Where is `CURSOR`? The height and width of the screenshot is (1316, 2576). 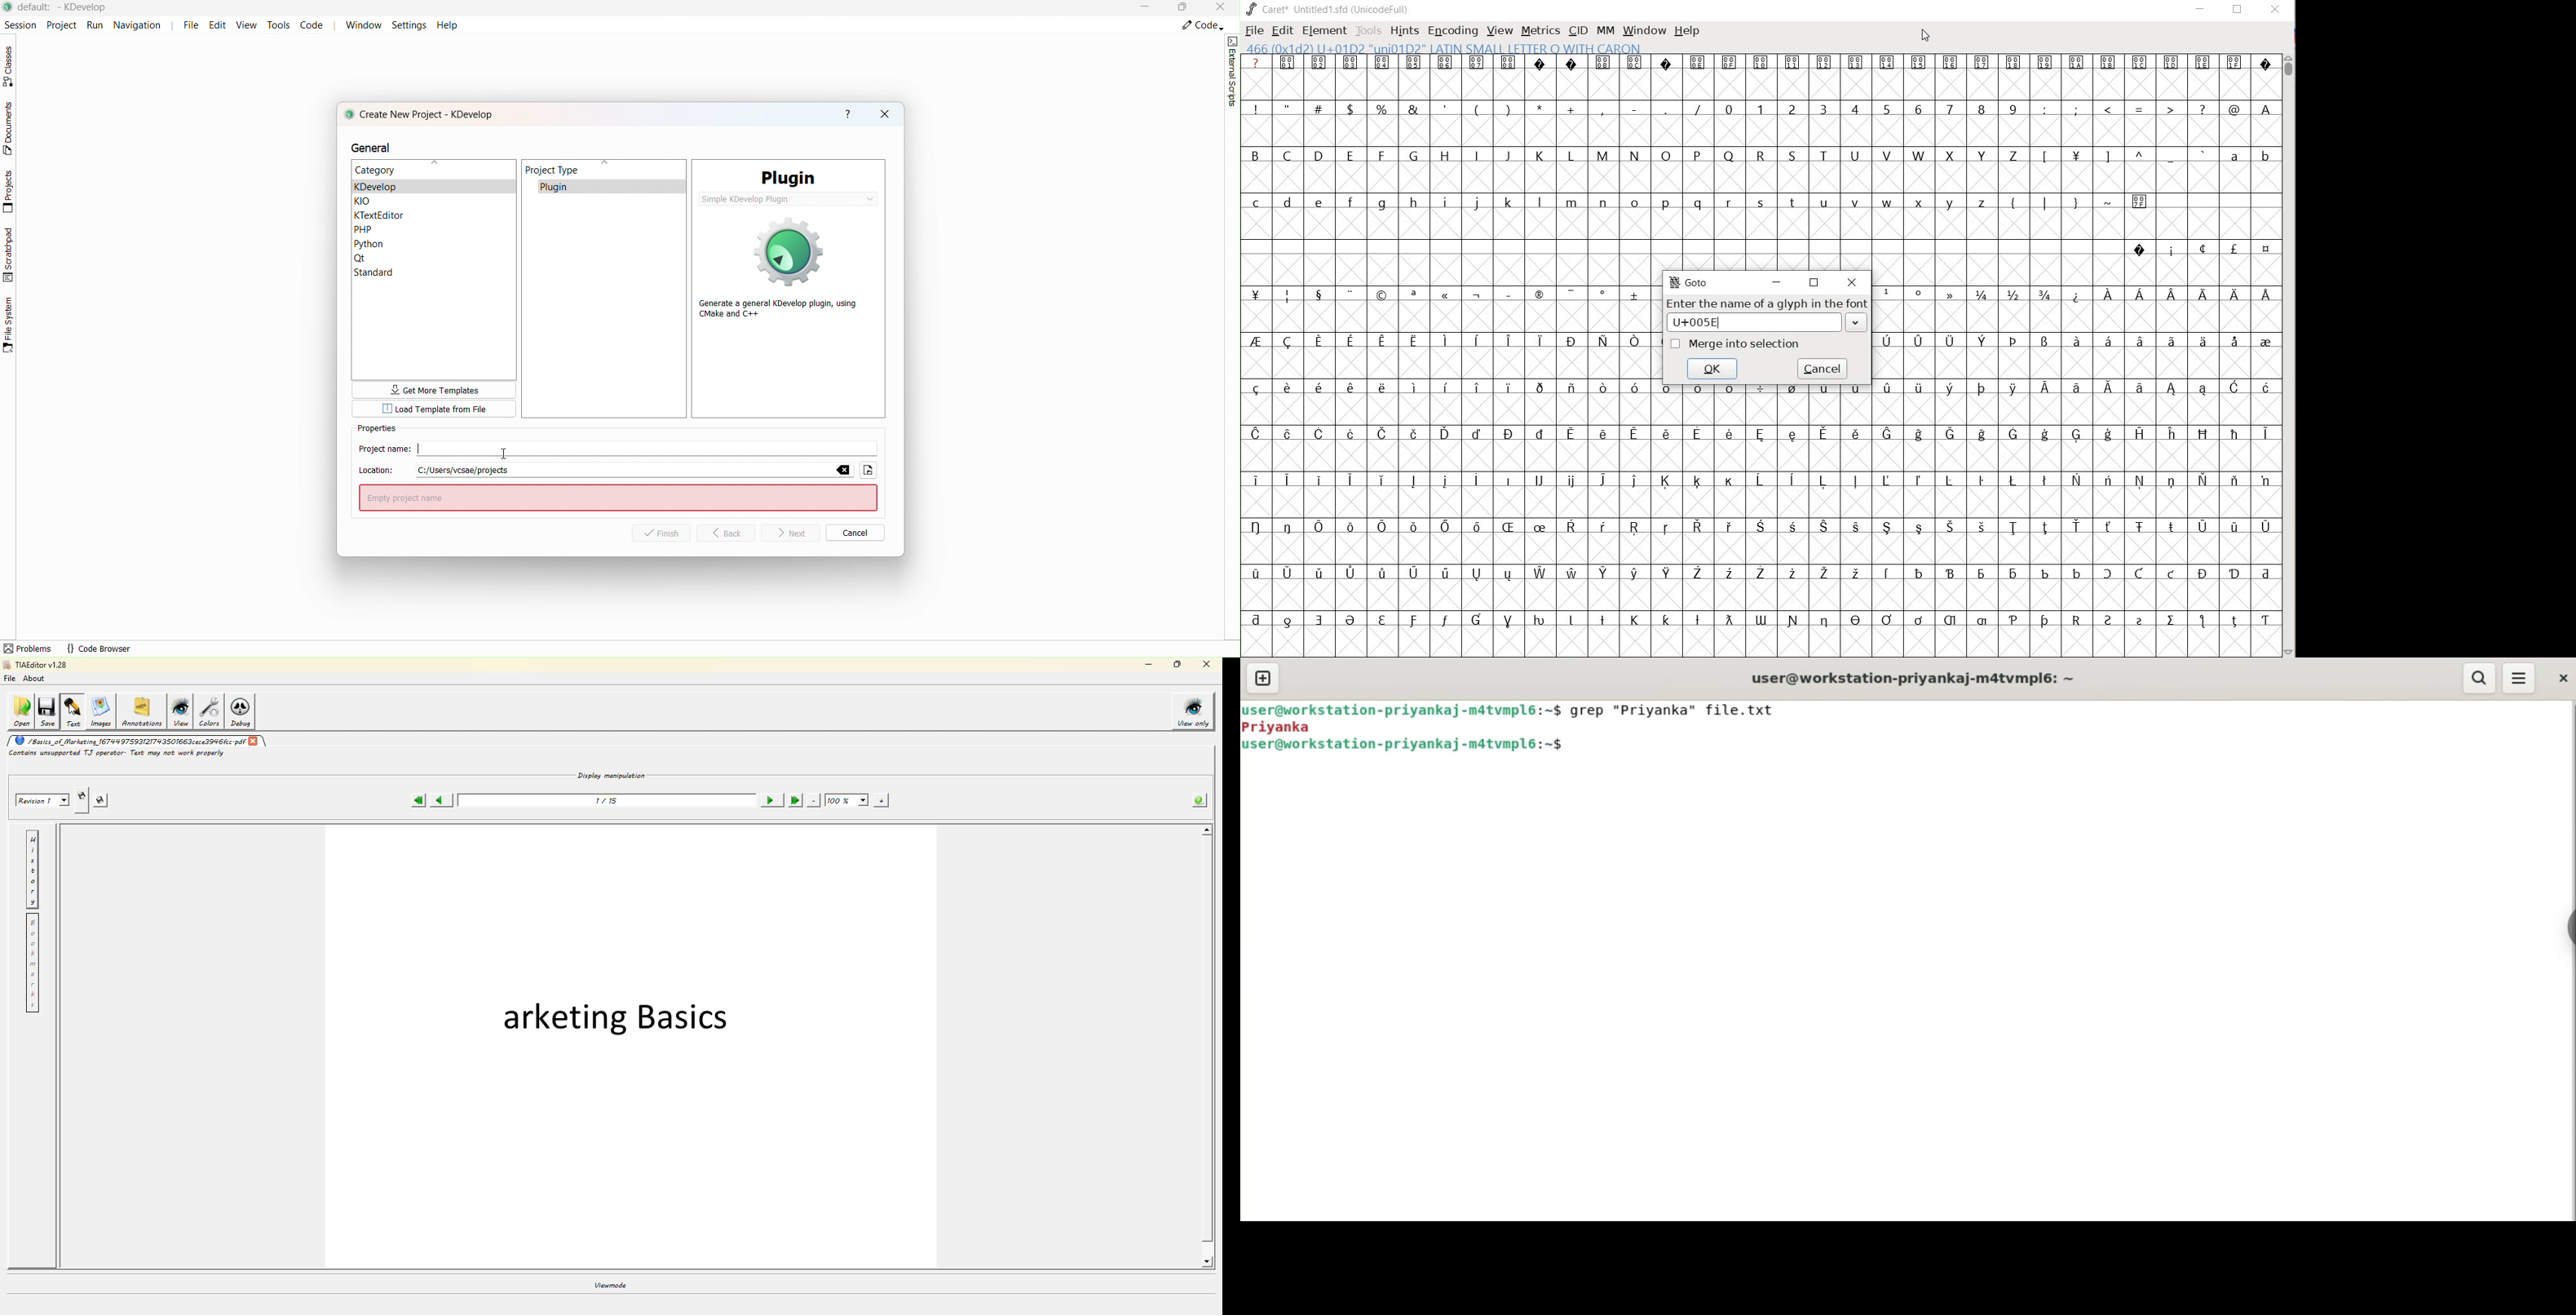
CURSOR is located at coordinates (1928, 37).